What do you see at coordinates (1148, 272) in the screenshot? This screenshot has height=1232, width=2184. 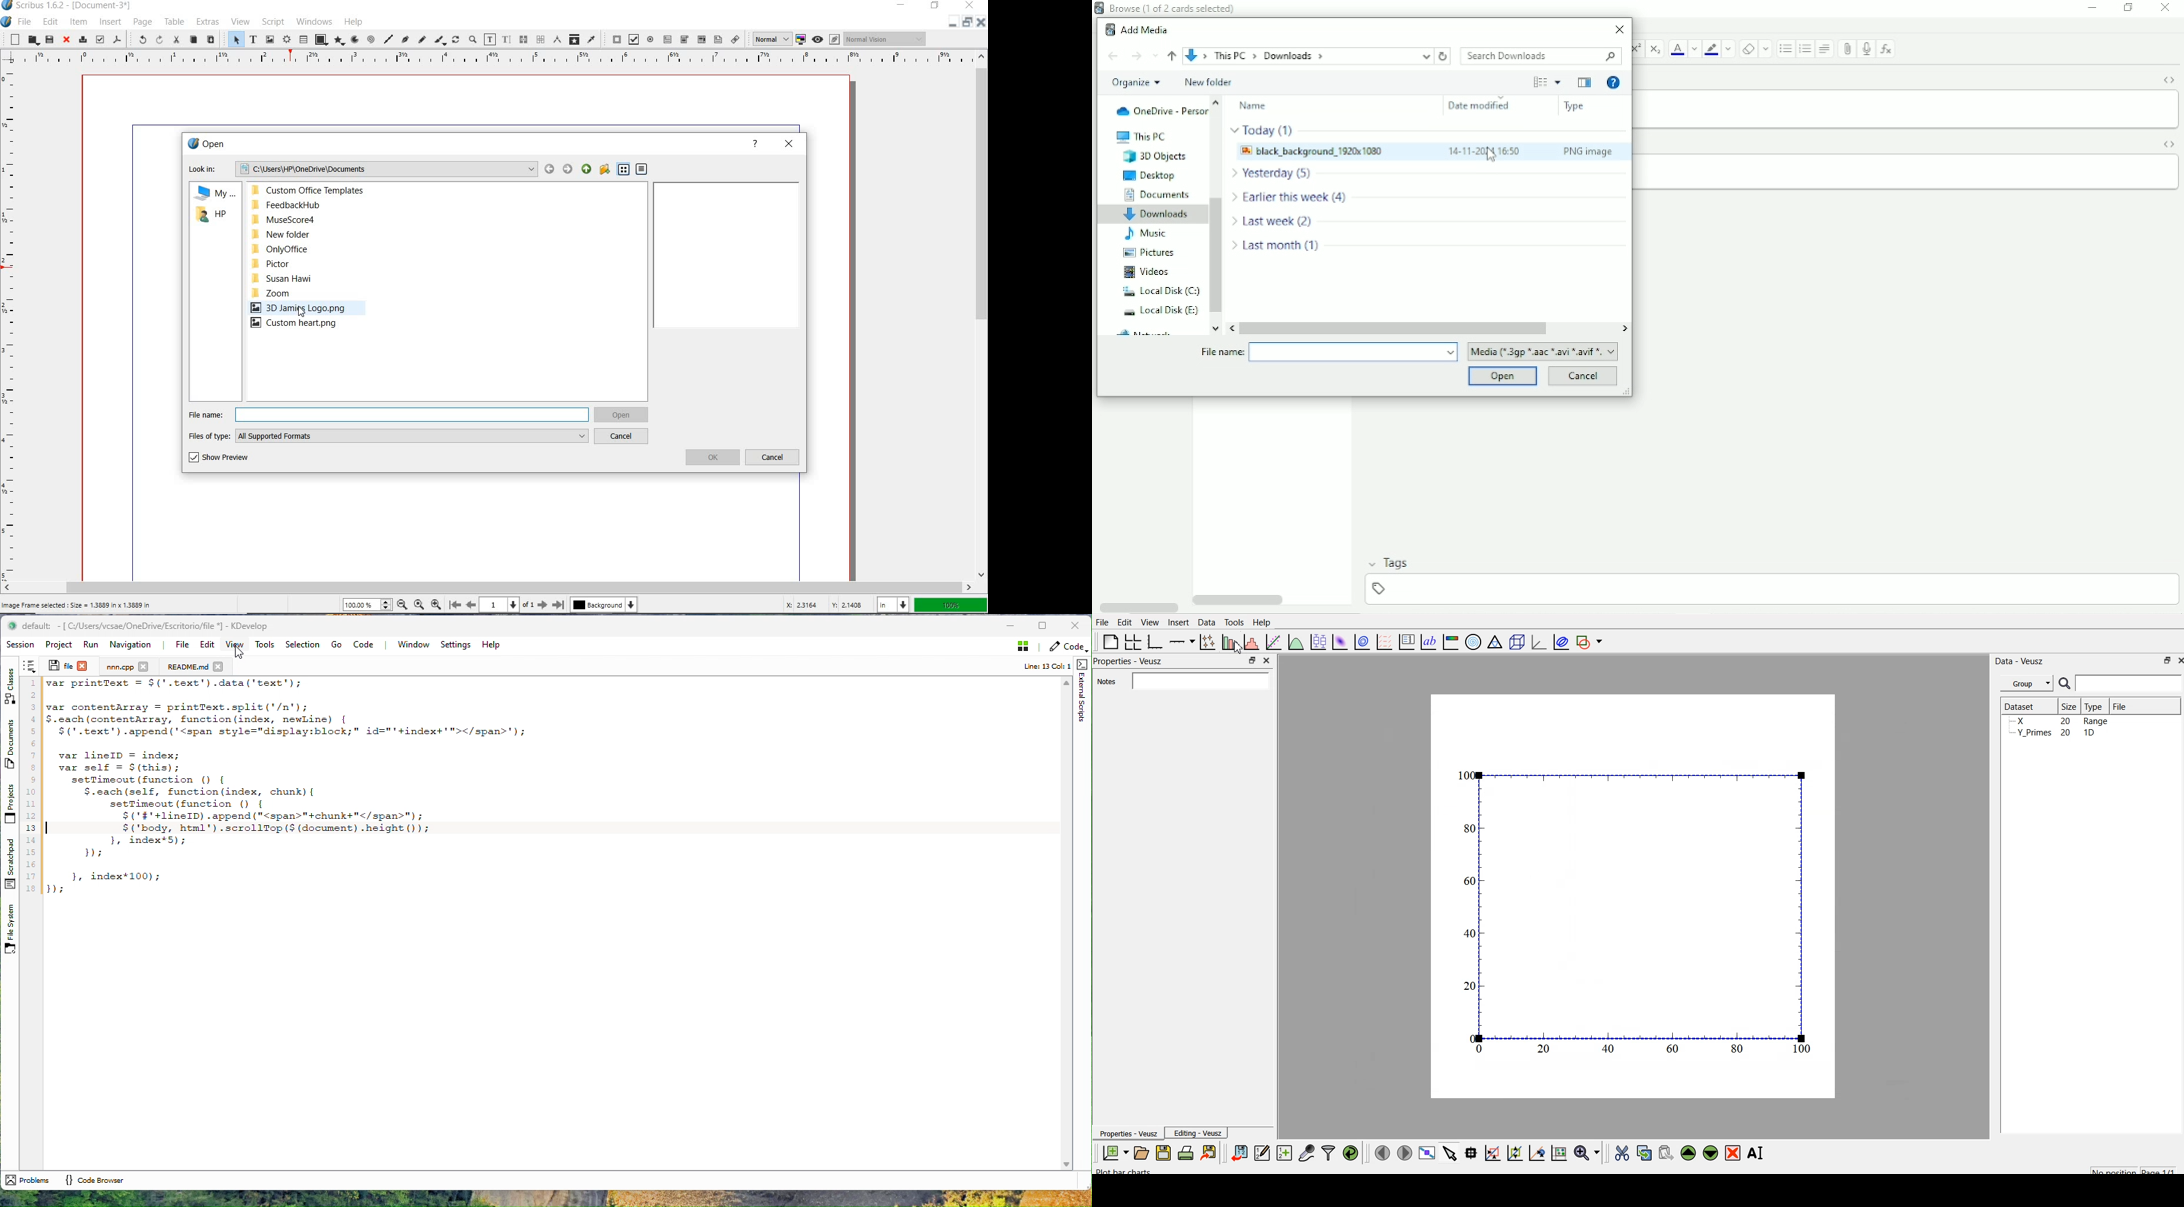 I see `Videos` at bounding box center [1148, 272].